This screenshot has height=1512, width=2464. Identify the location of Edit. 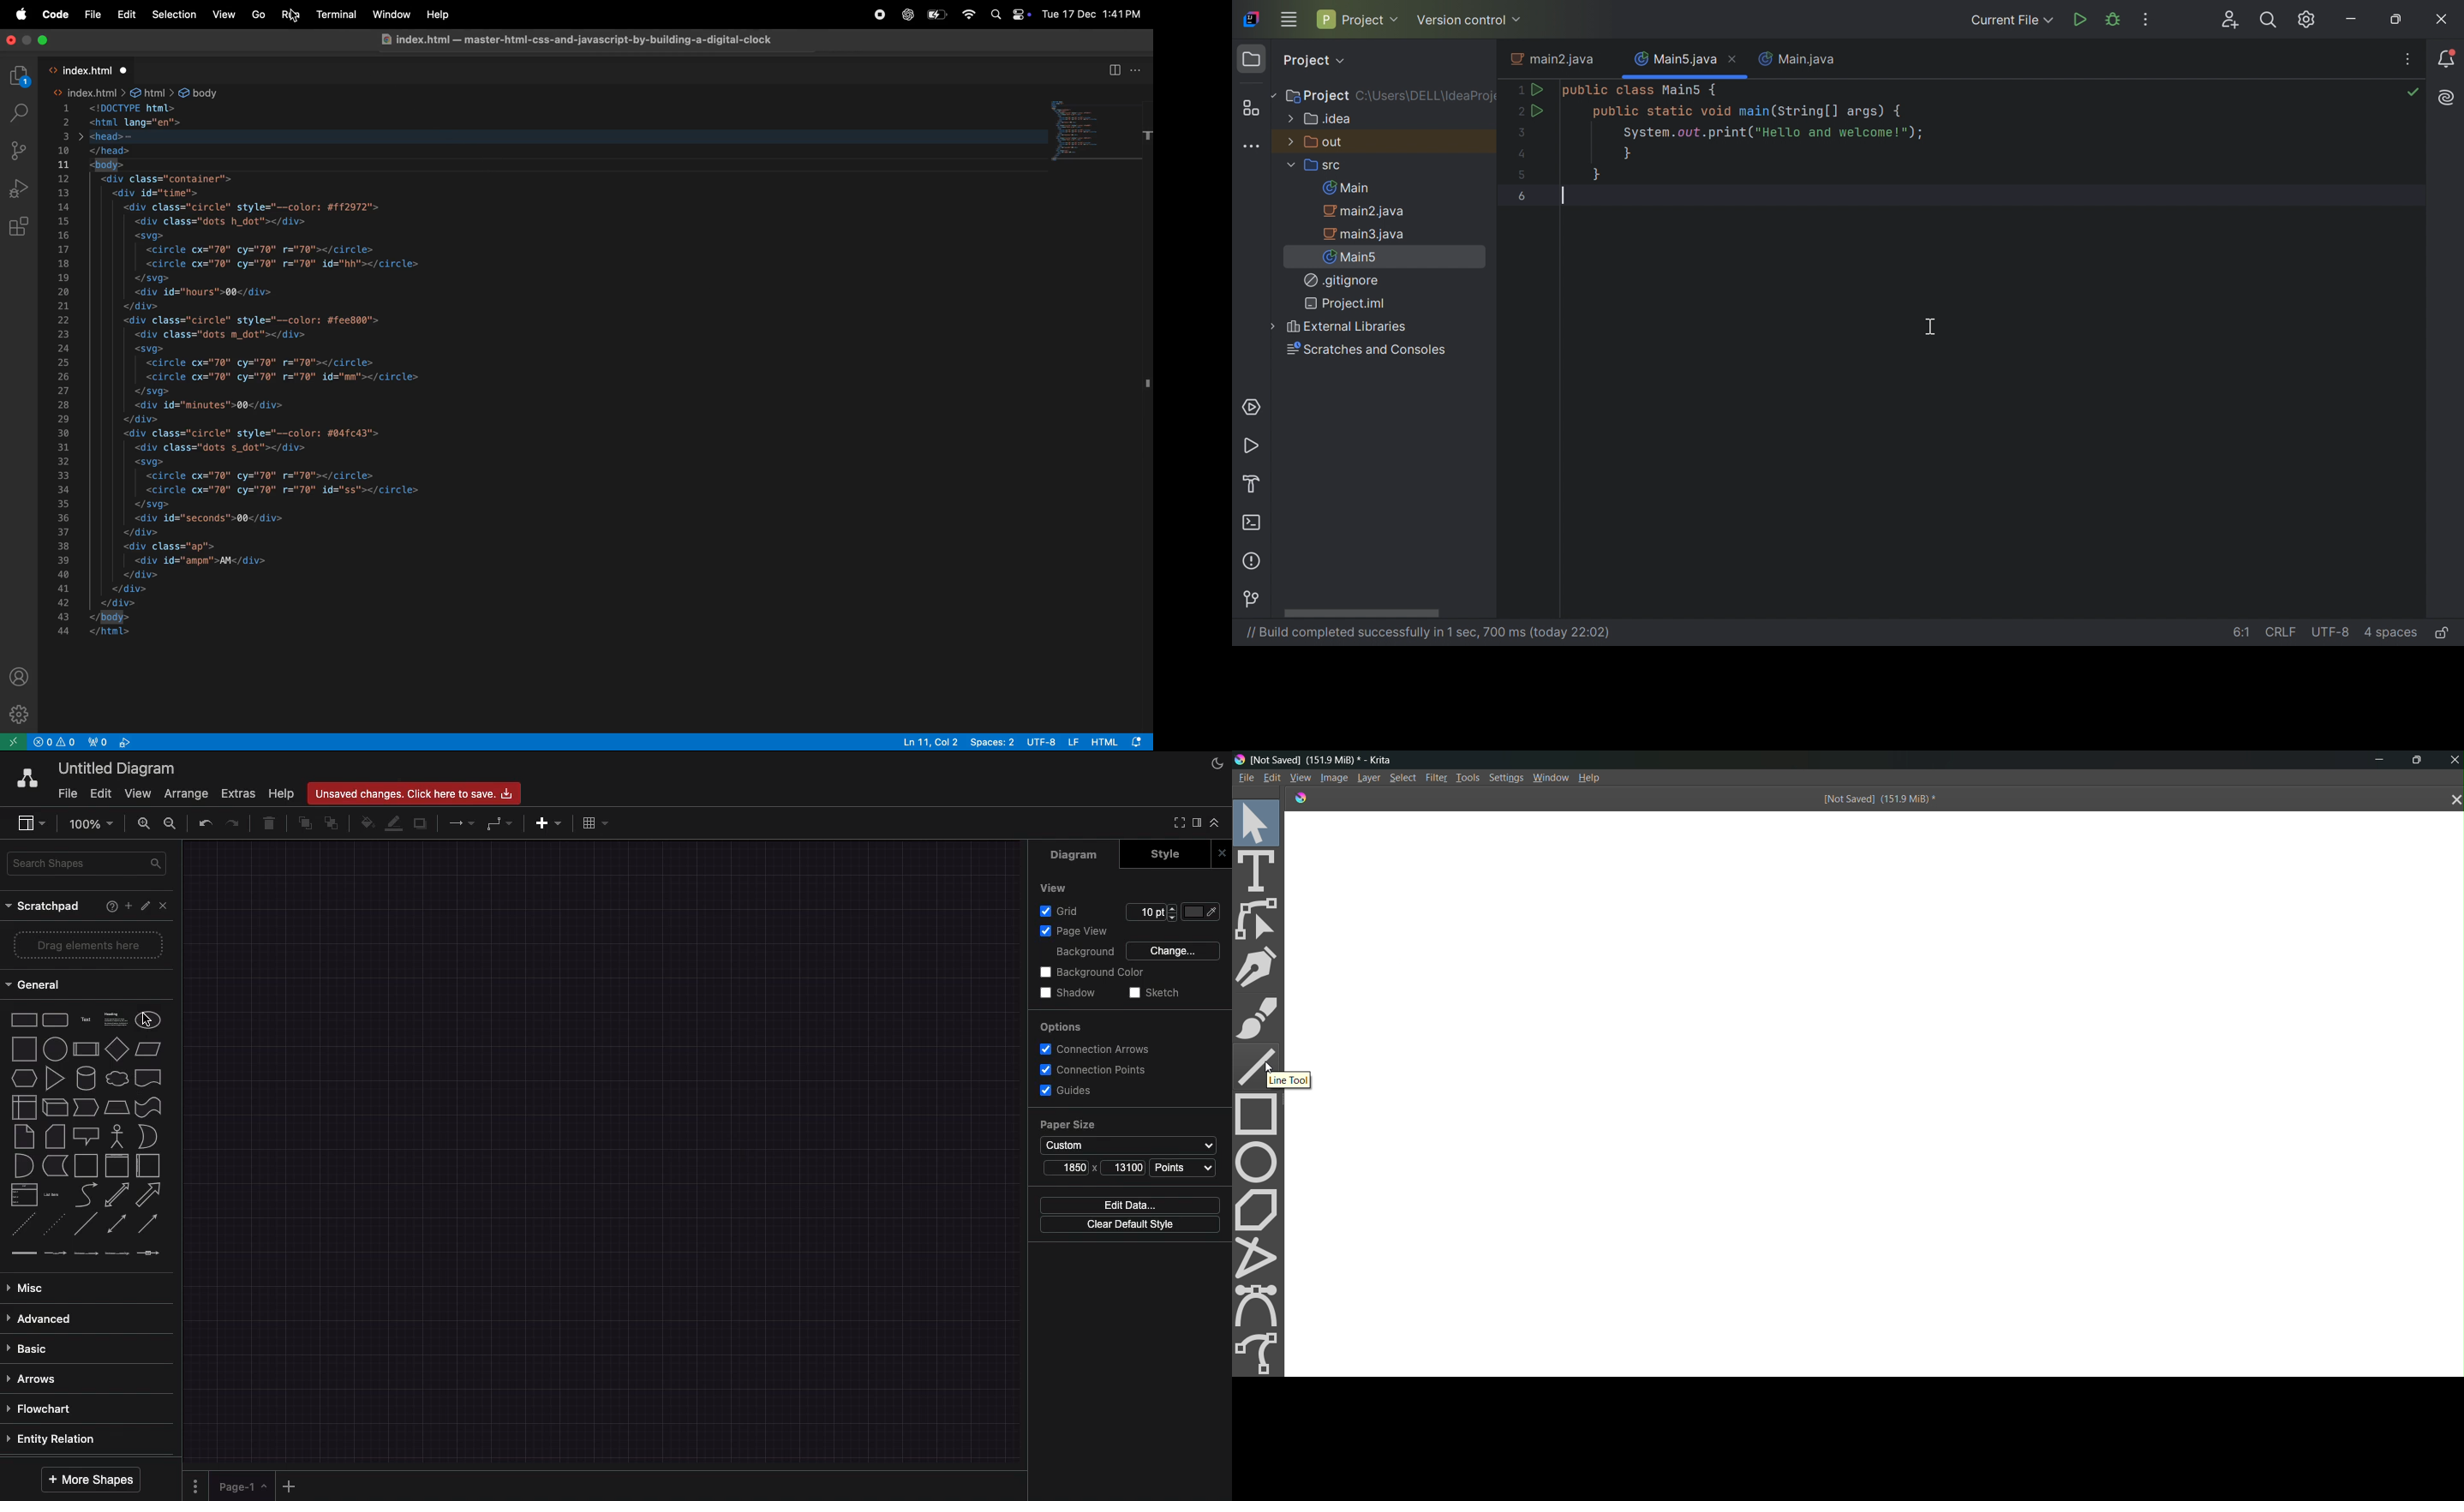
(99, 793).